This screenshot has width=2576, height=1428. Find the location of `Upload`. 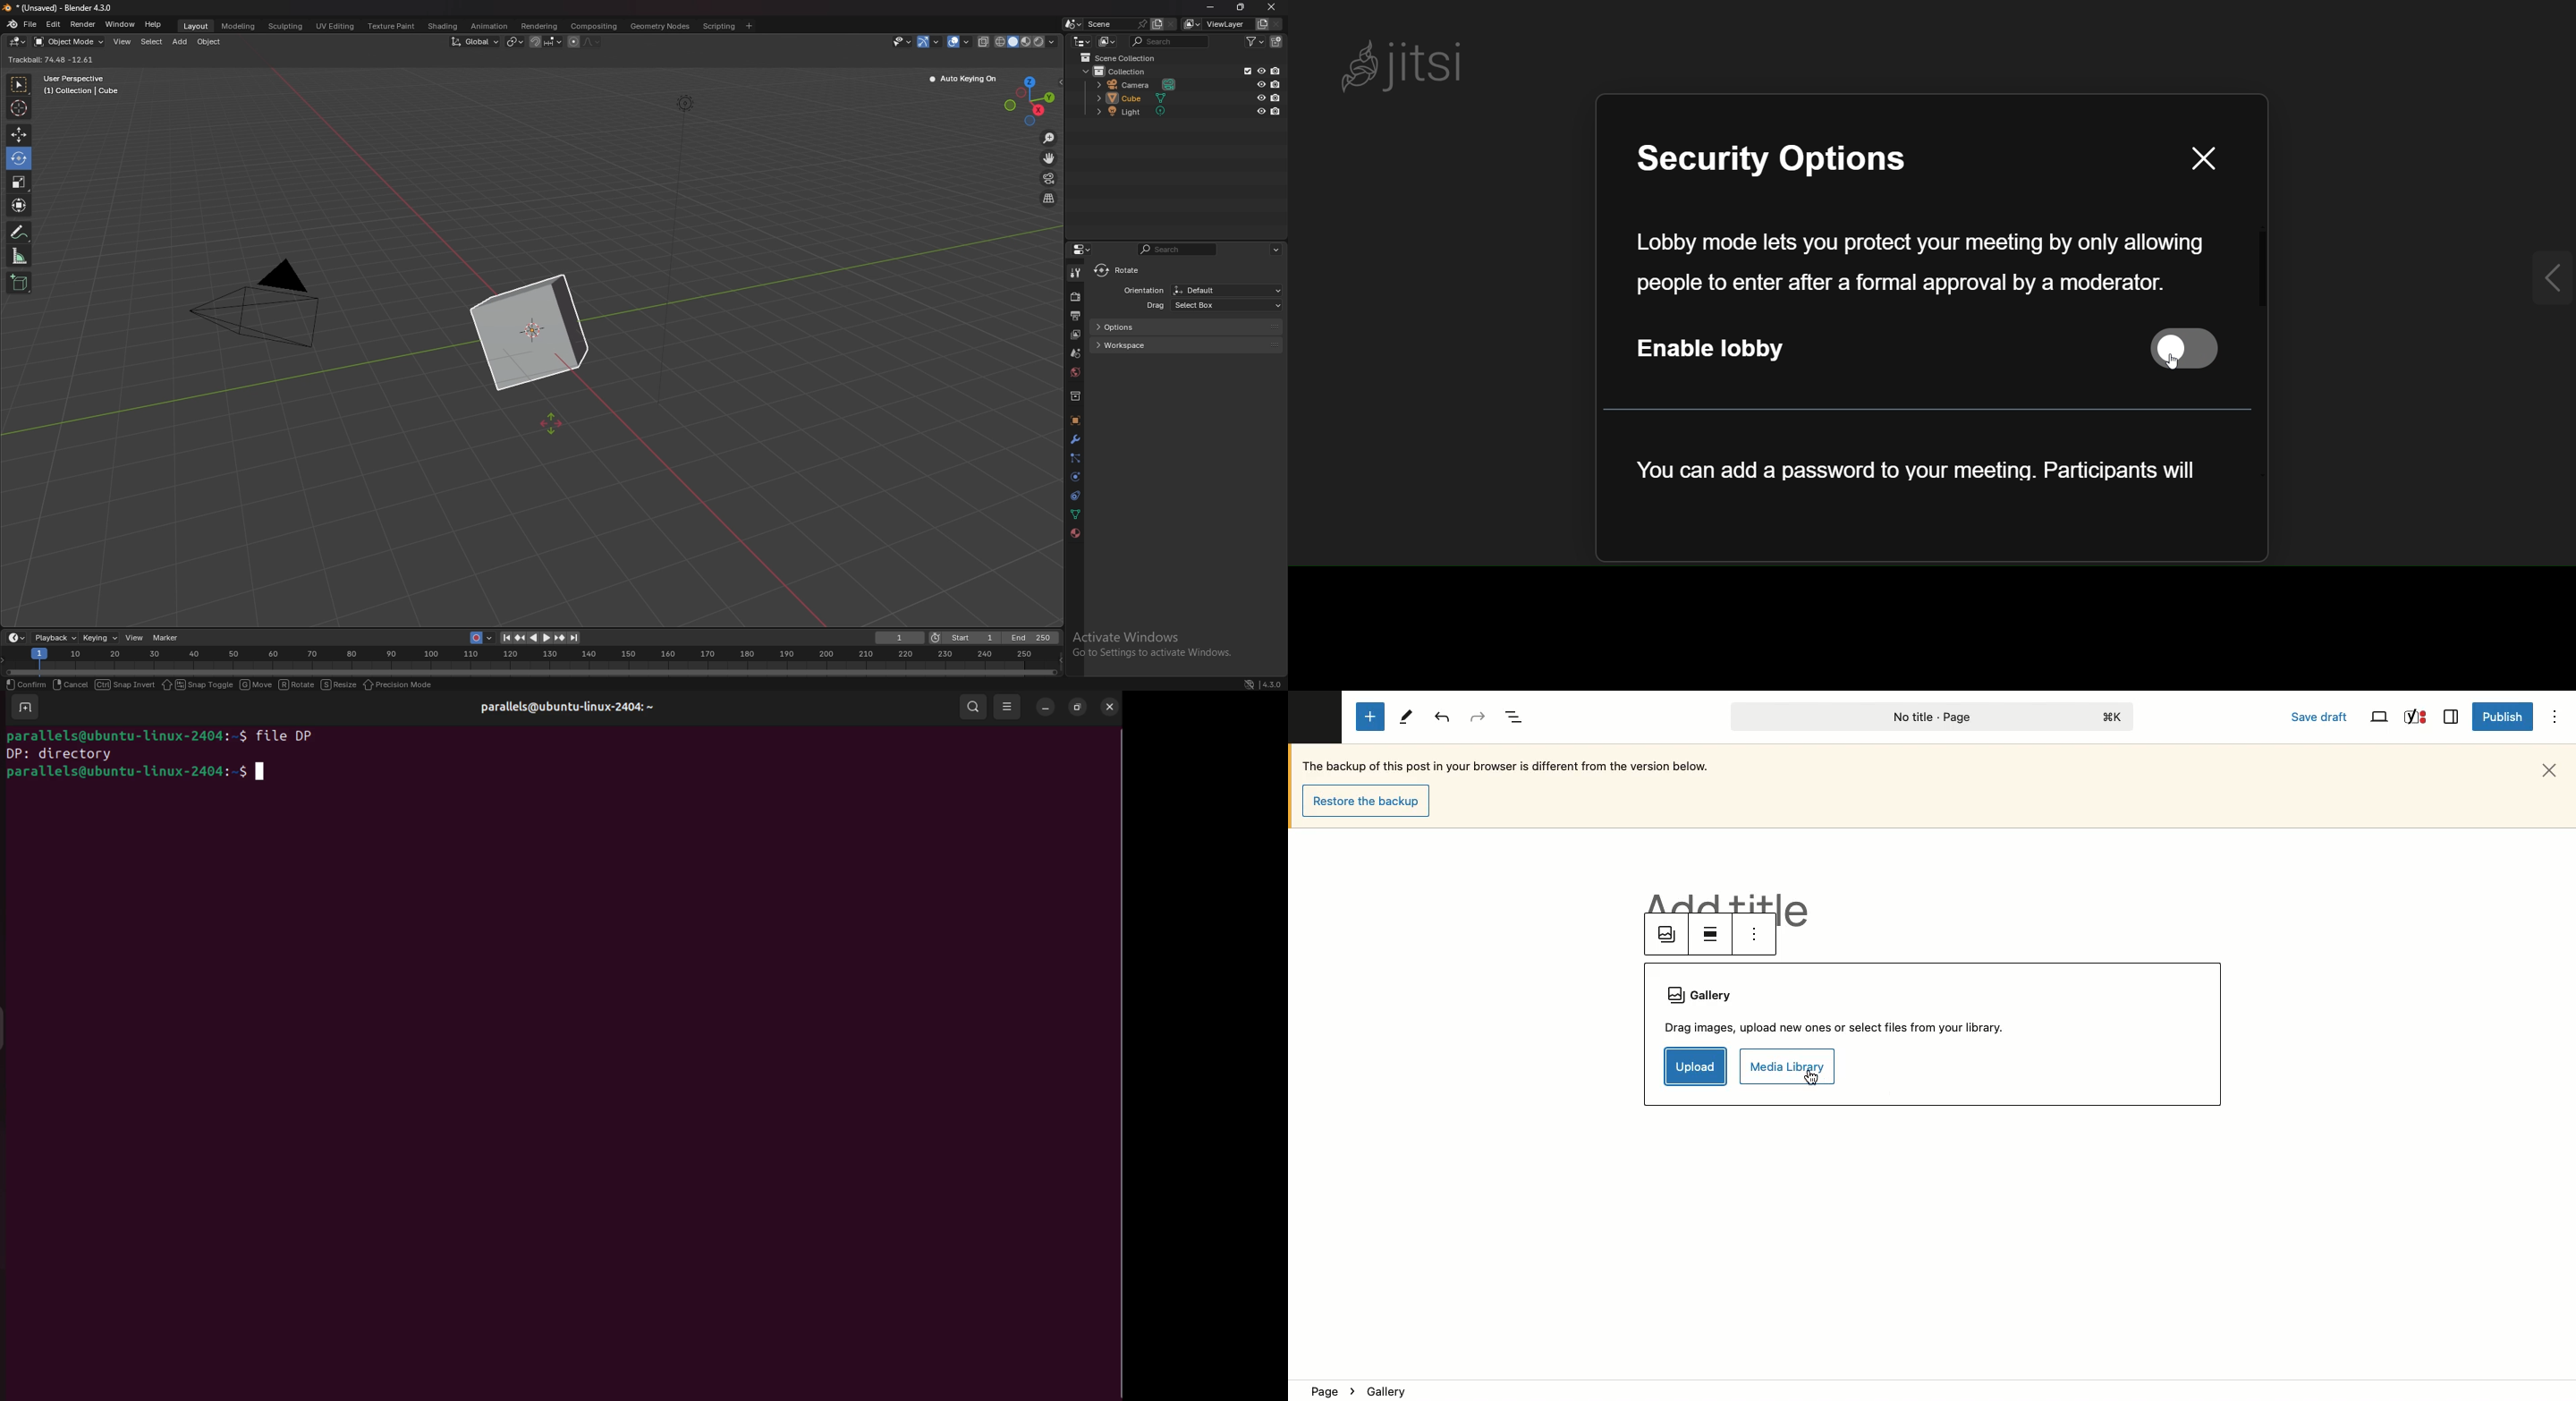

Upload is located at coordinates (1695, 1067).